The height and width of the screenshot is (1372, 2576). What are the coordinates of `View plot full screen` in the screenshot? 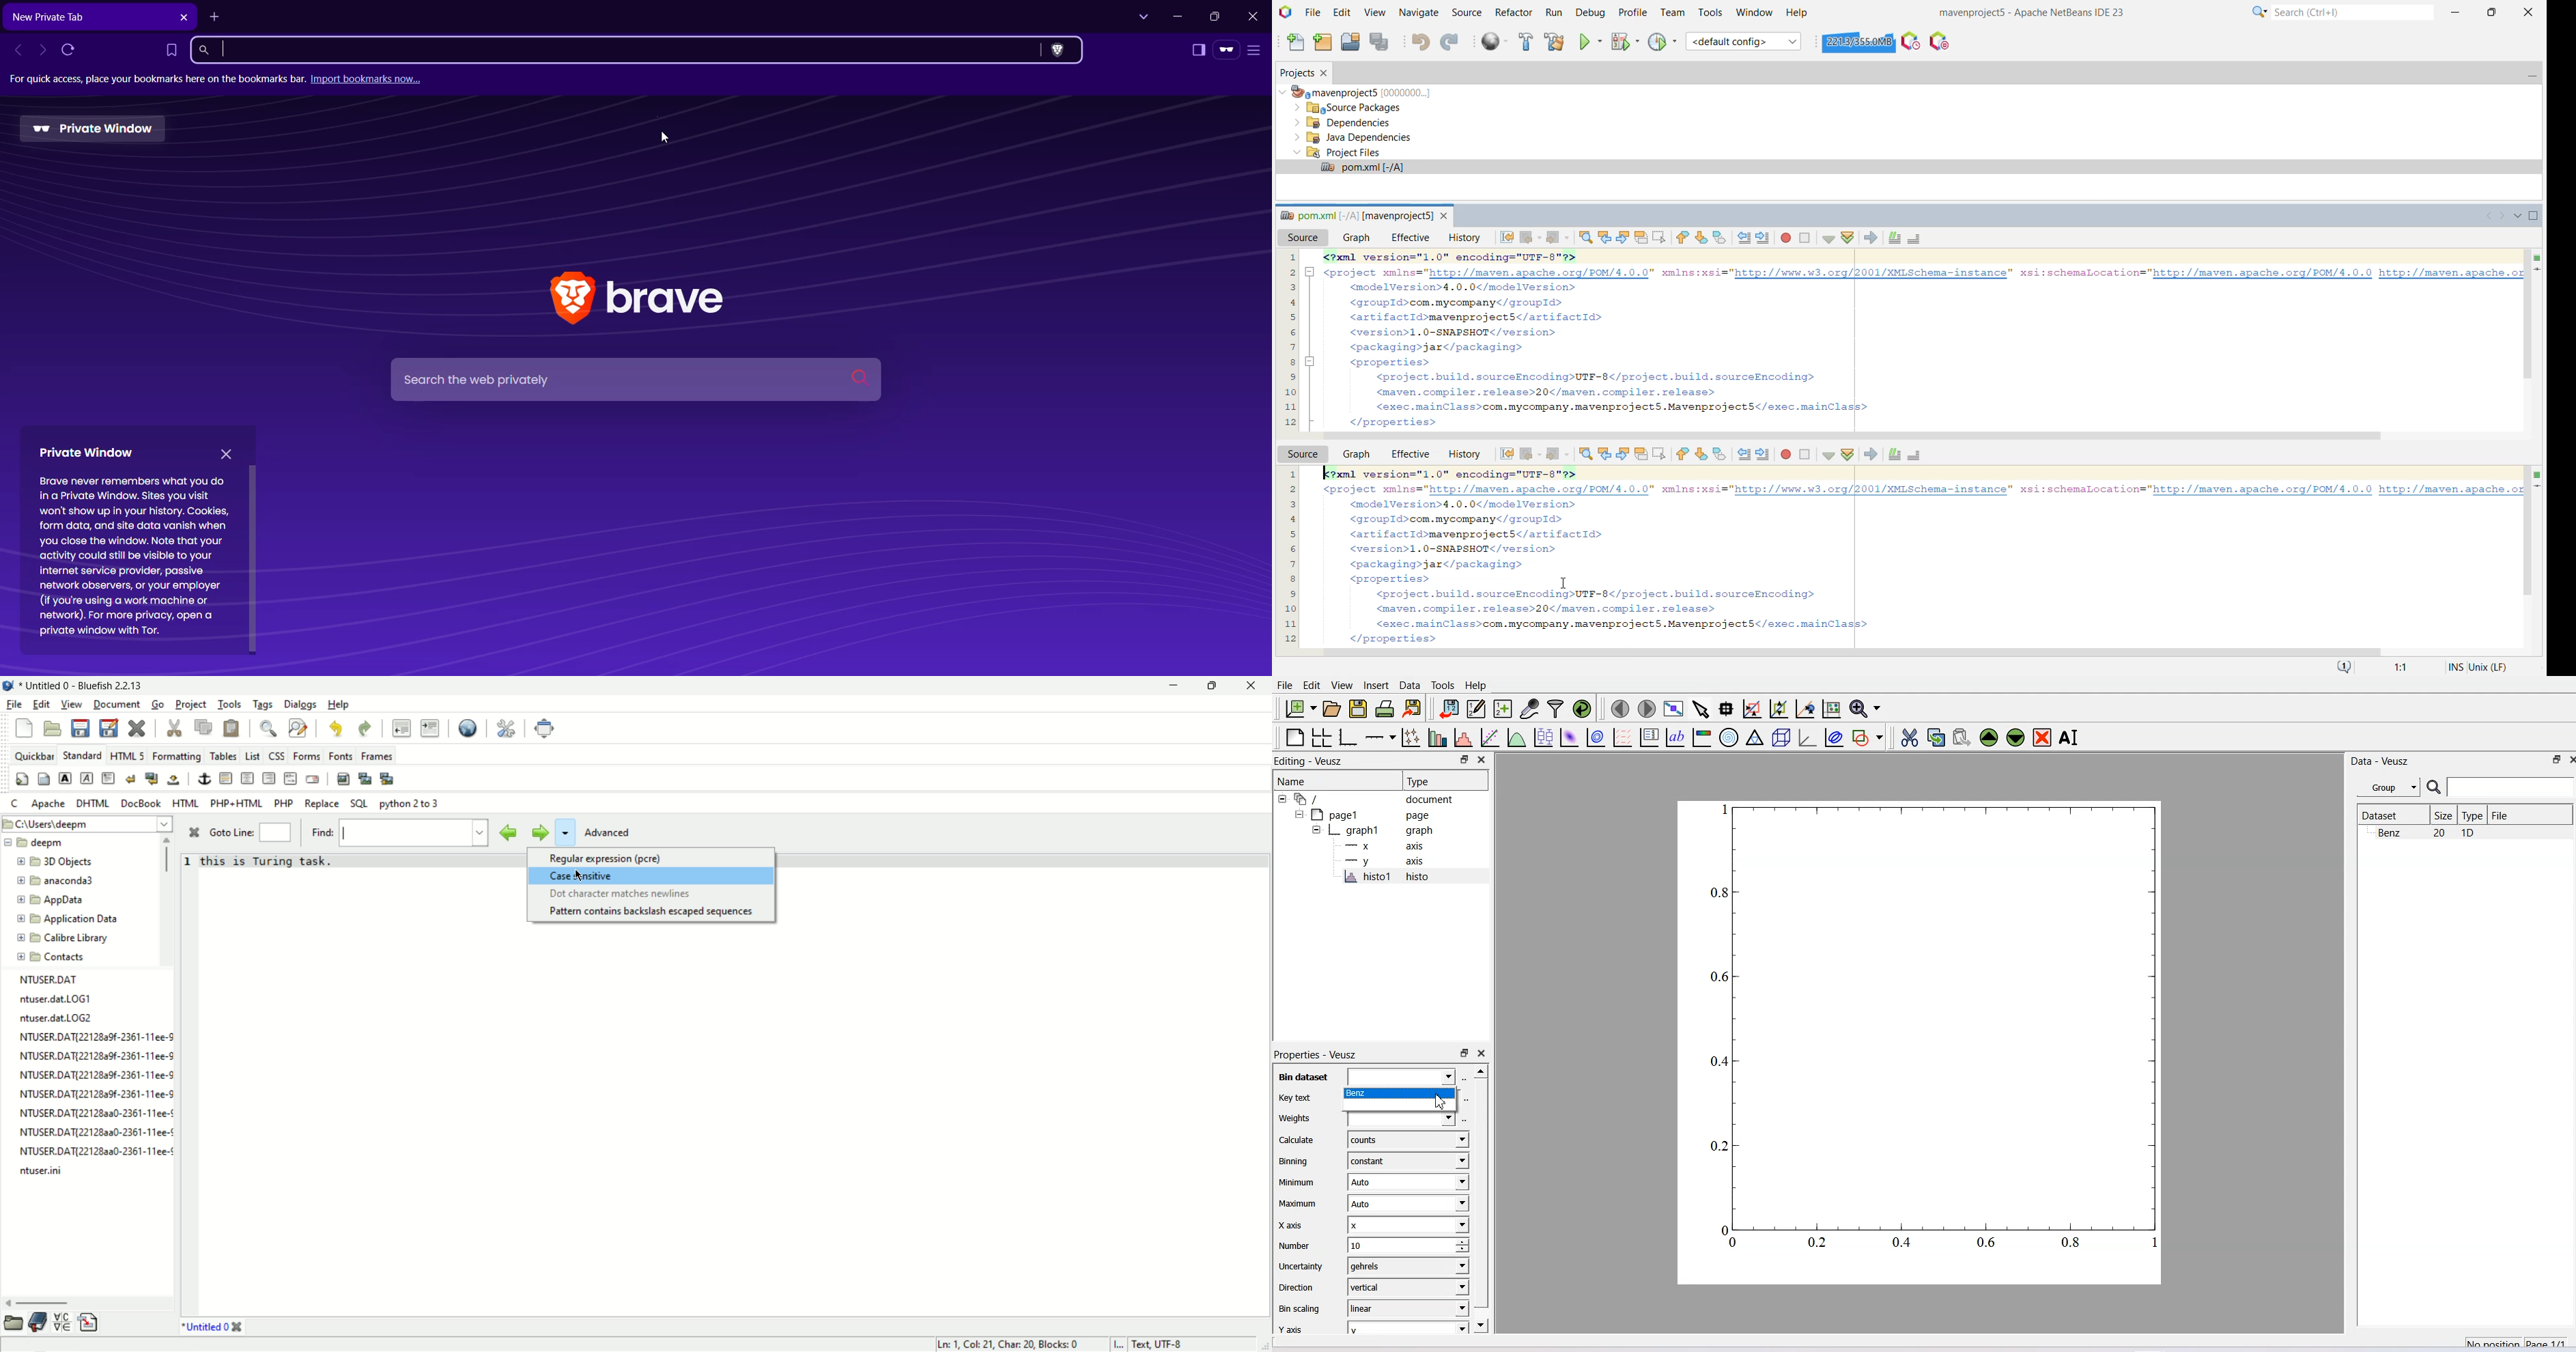 It's located at (1675, 709).